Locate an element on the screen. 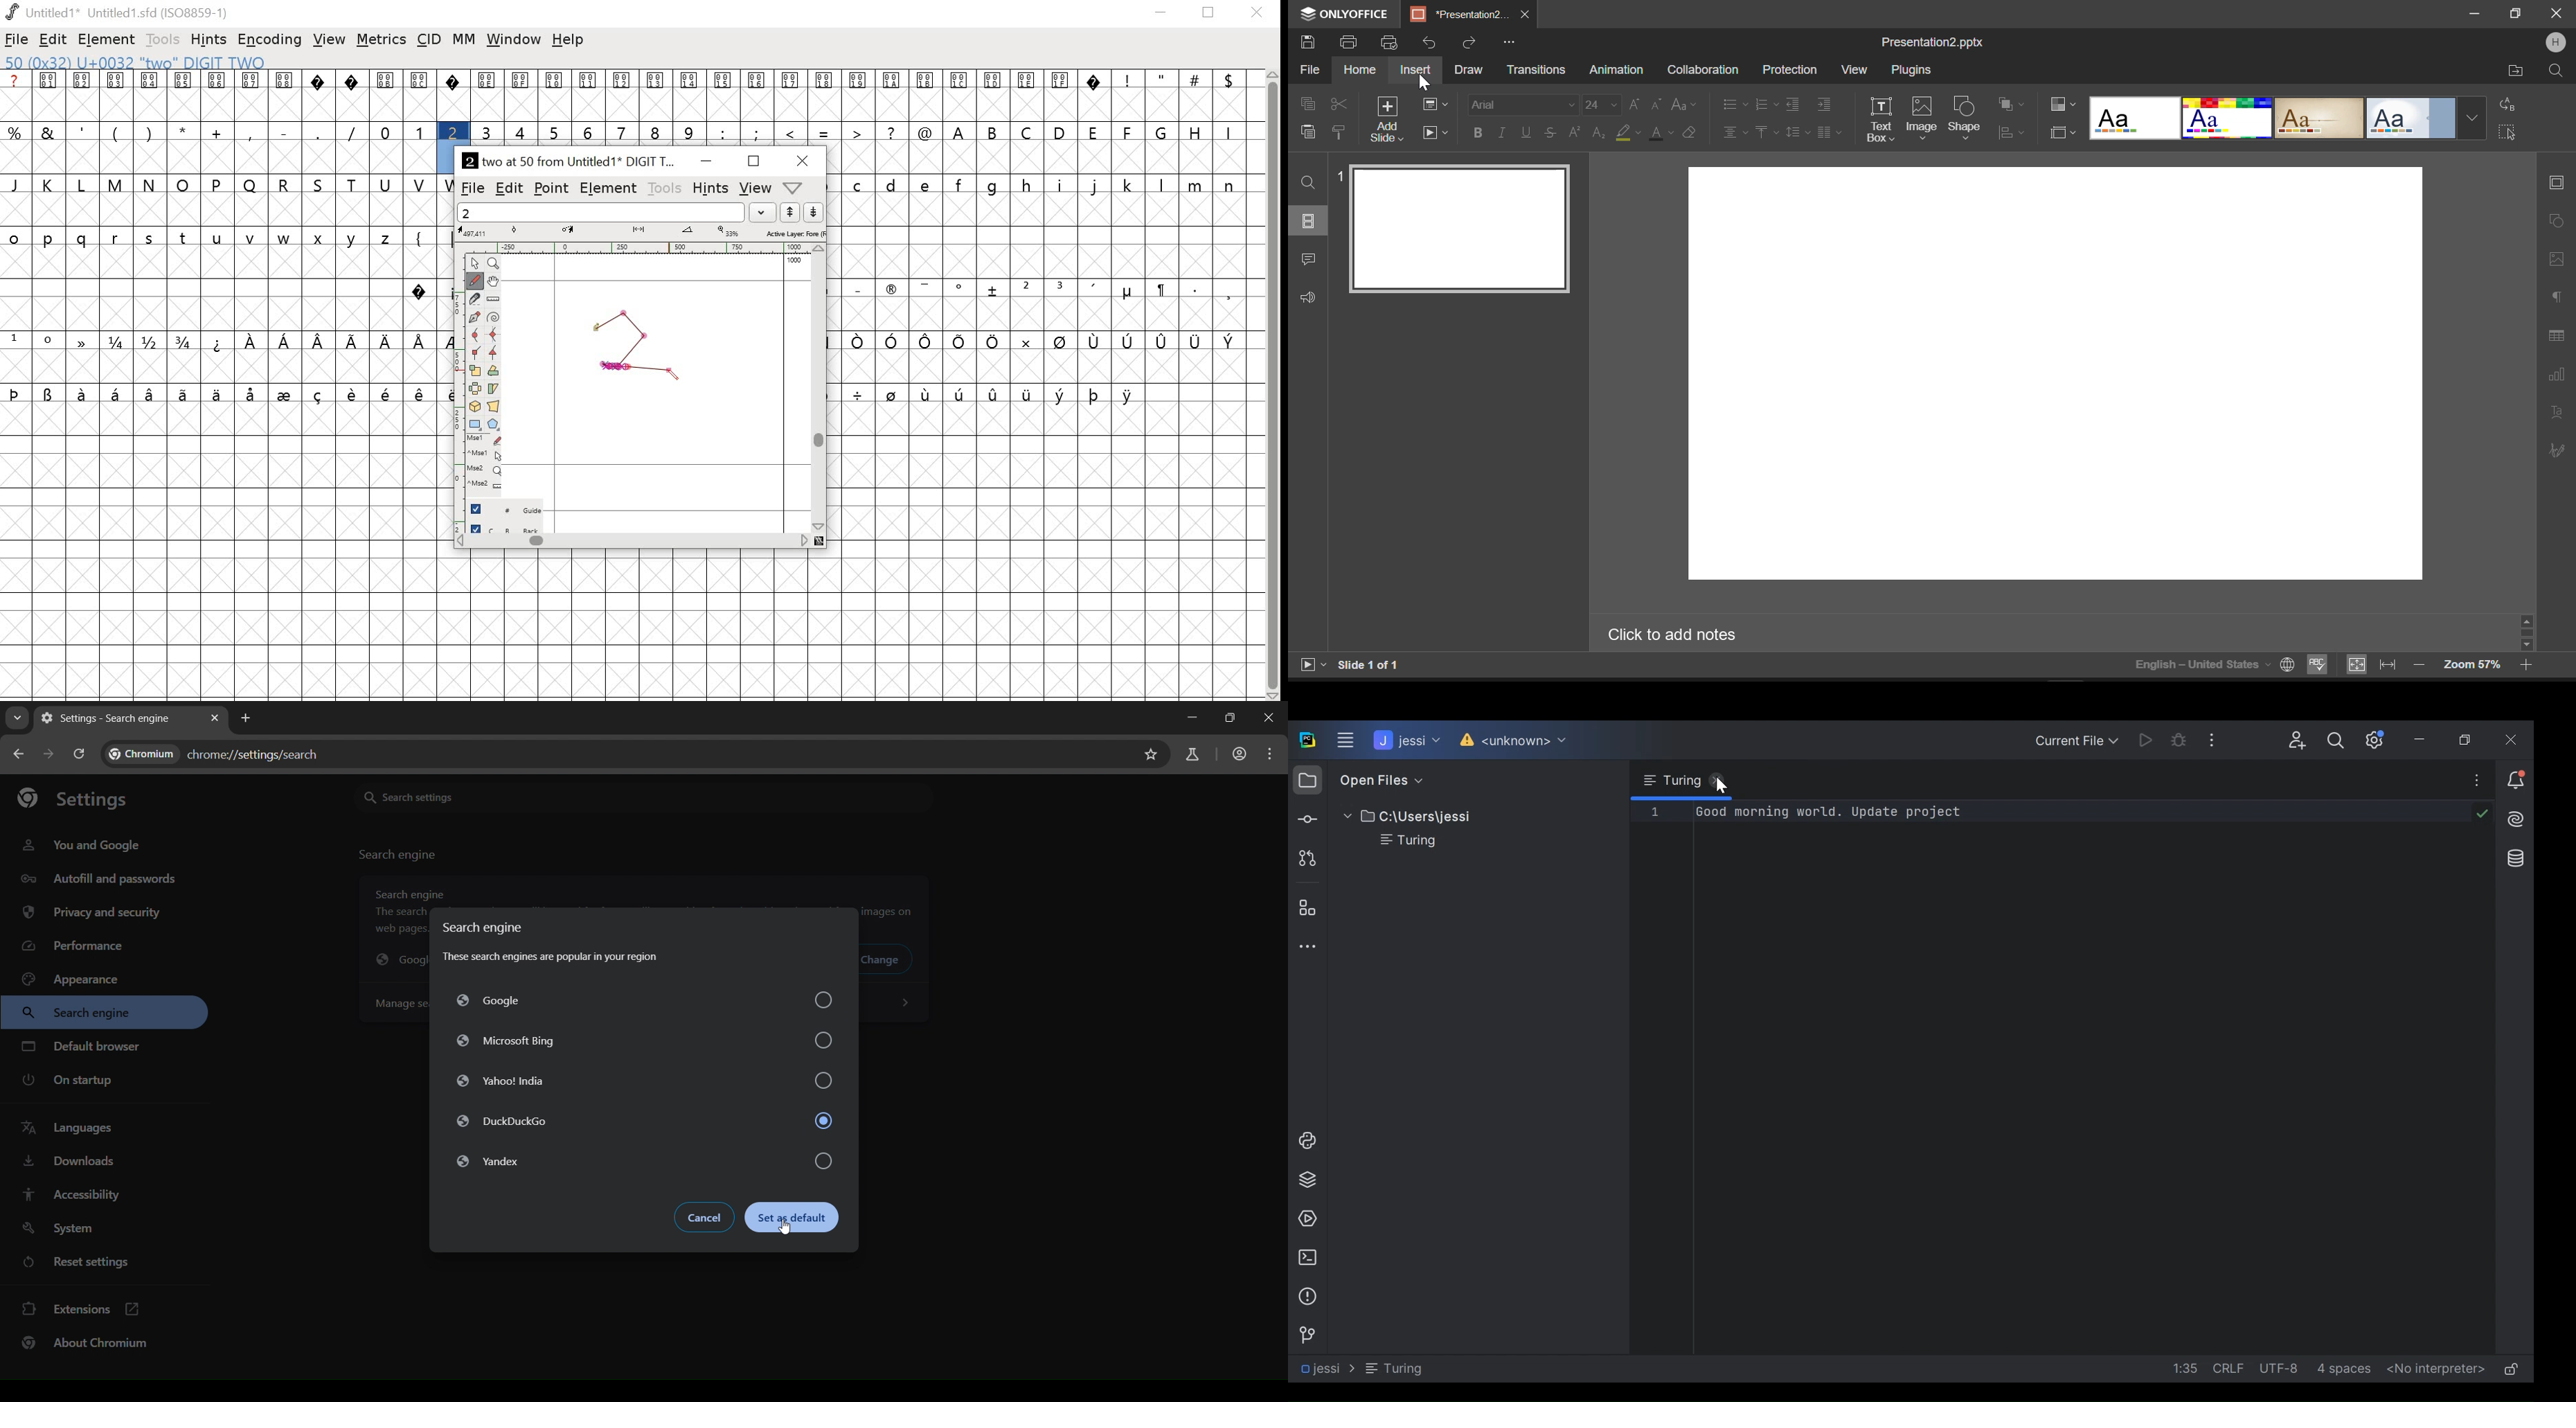 This screenshot has height=1428, width=2576. Fit to slide is located at coordinates (2355, 665).